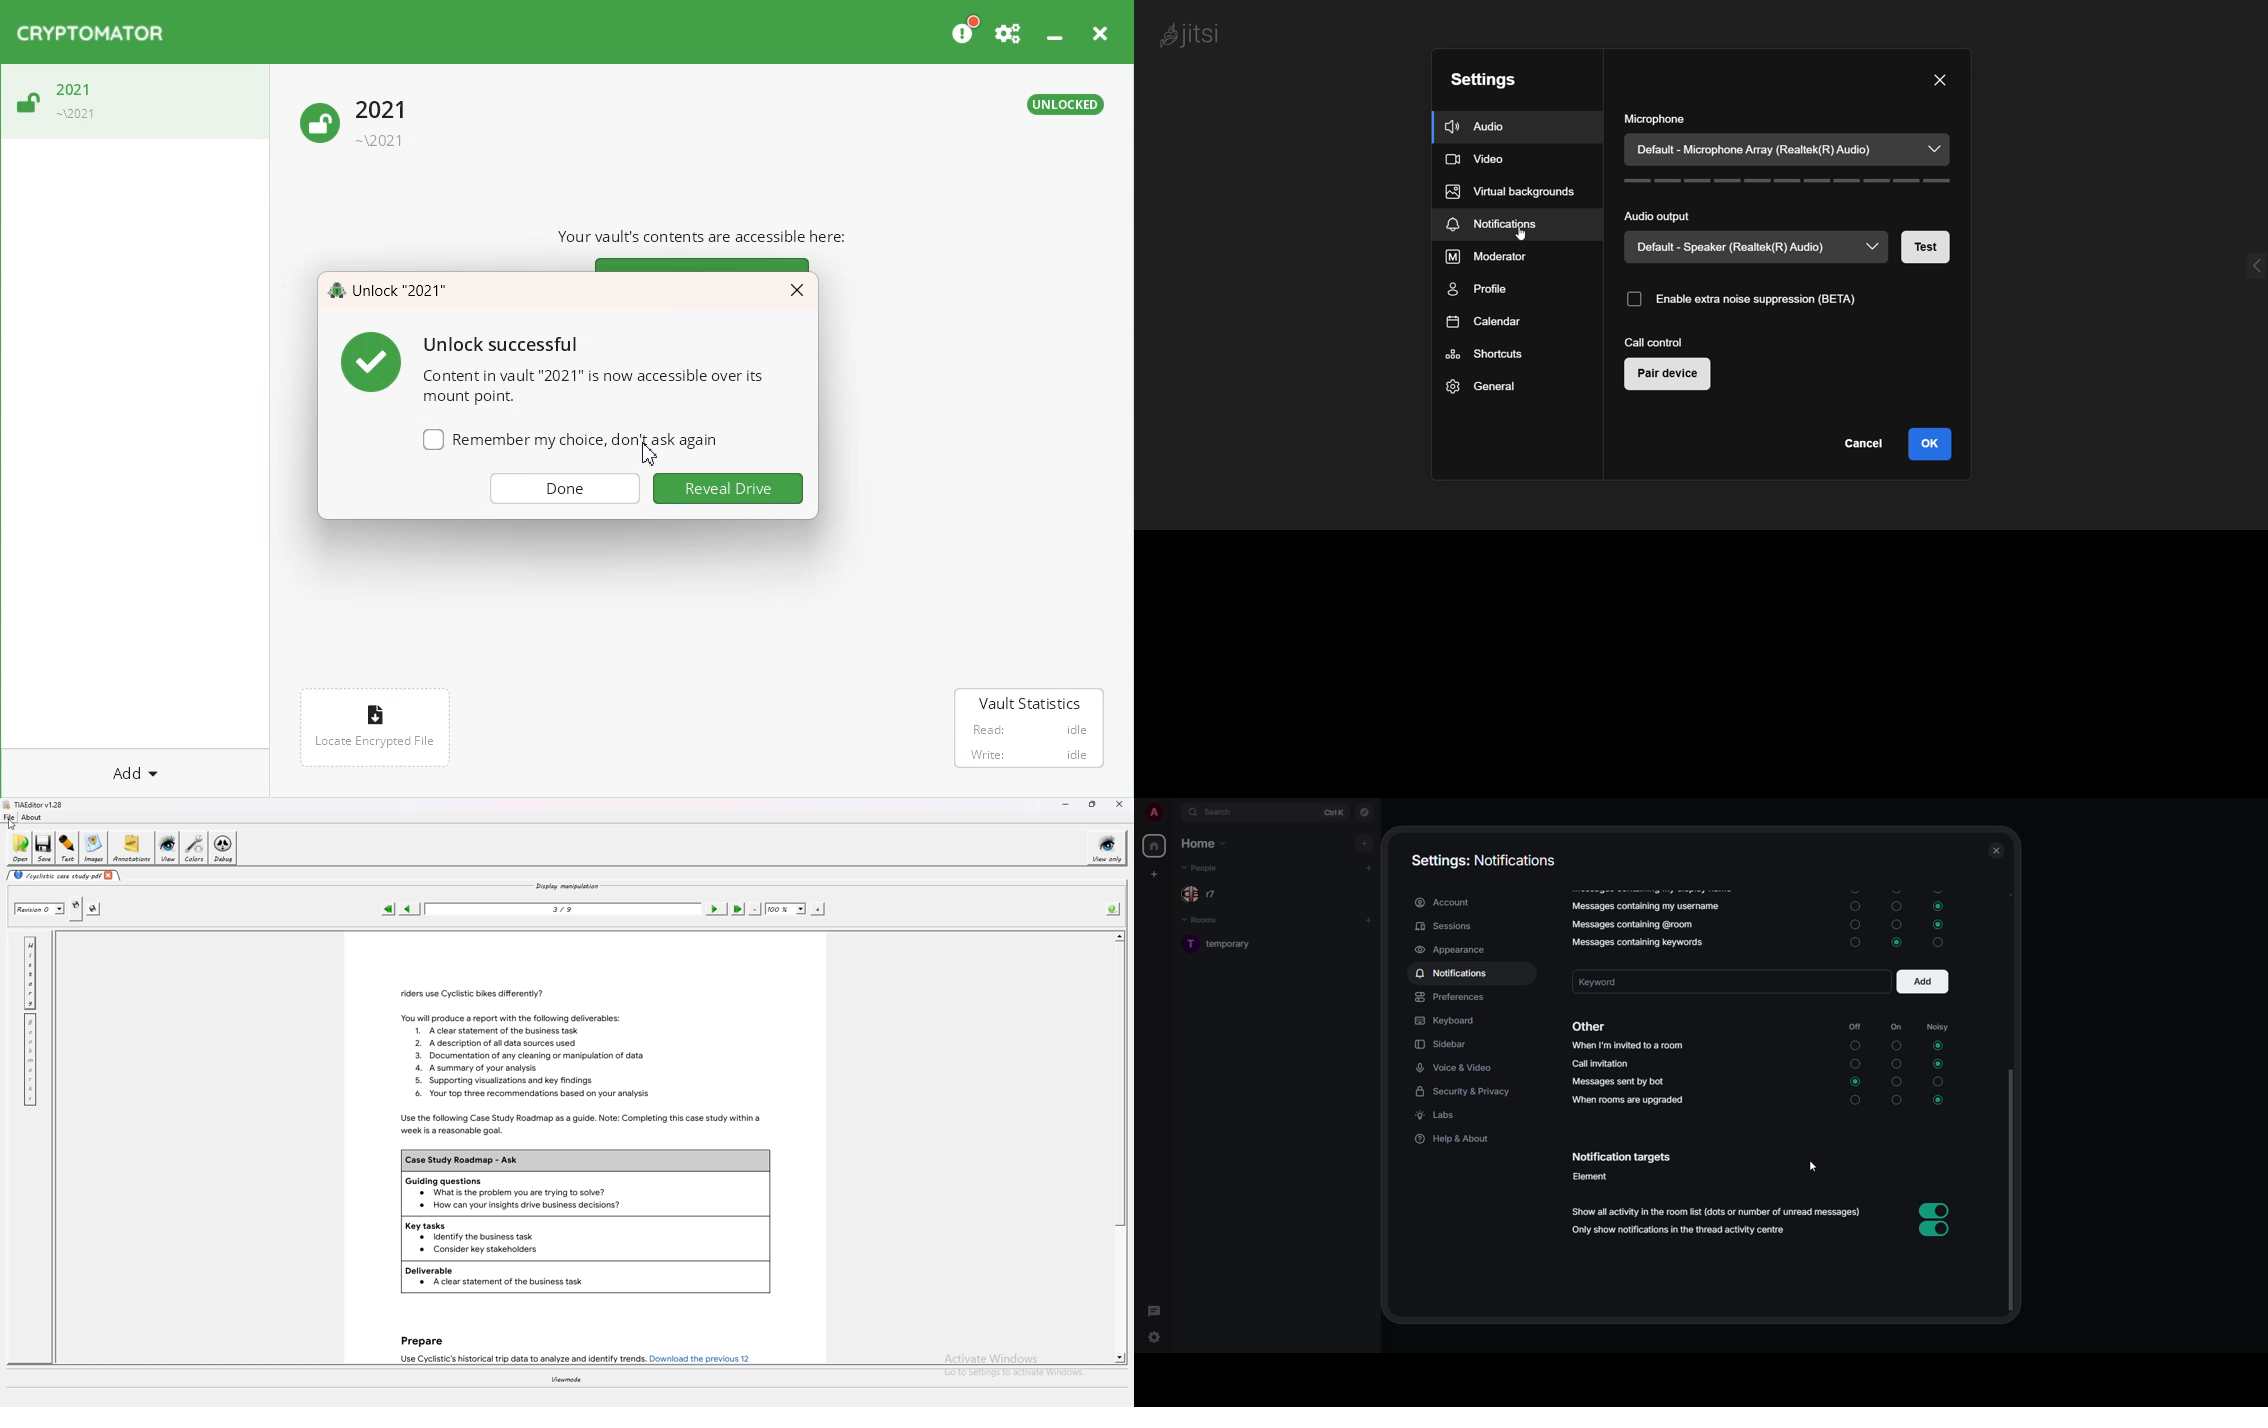  What do you see at coordinates (1198, 34) in the screenshot?
I see `jitsi` at bounding box center [1198, 34].